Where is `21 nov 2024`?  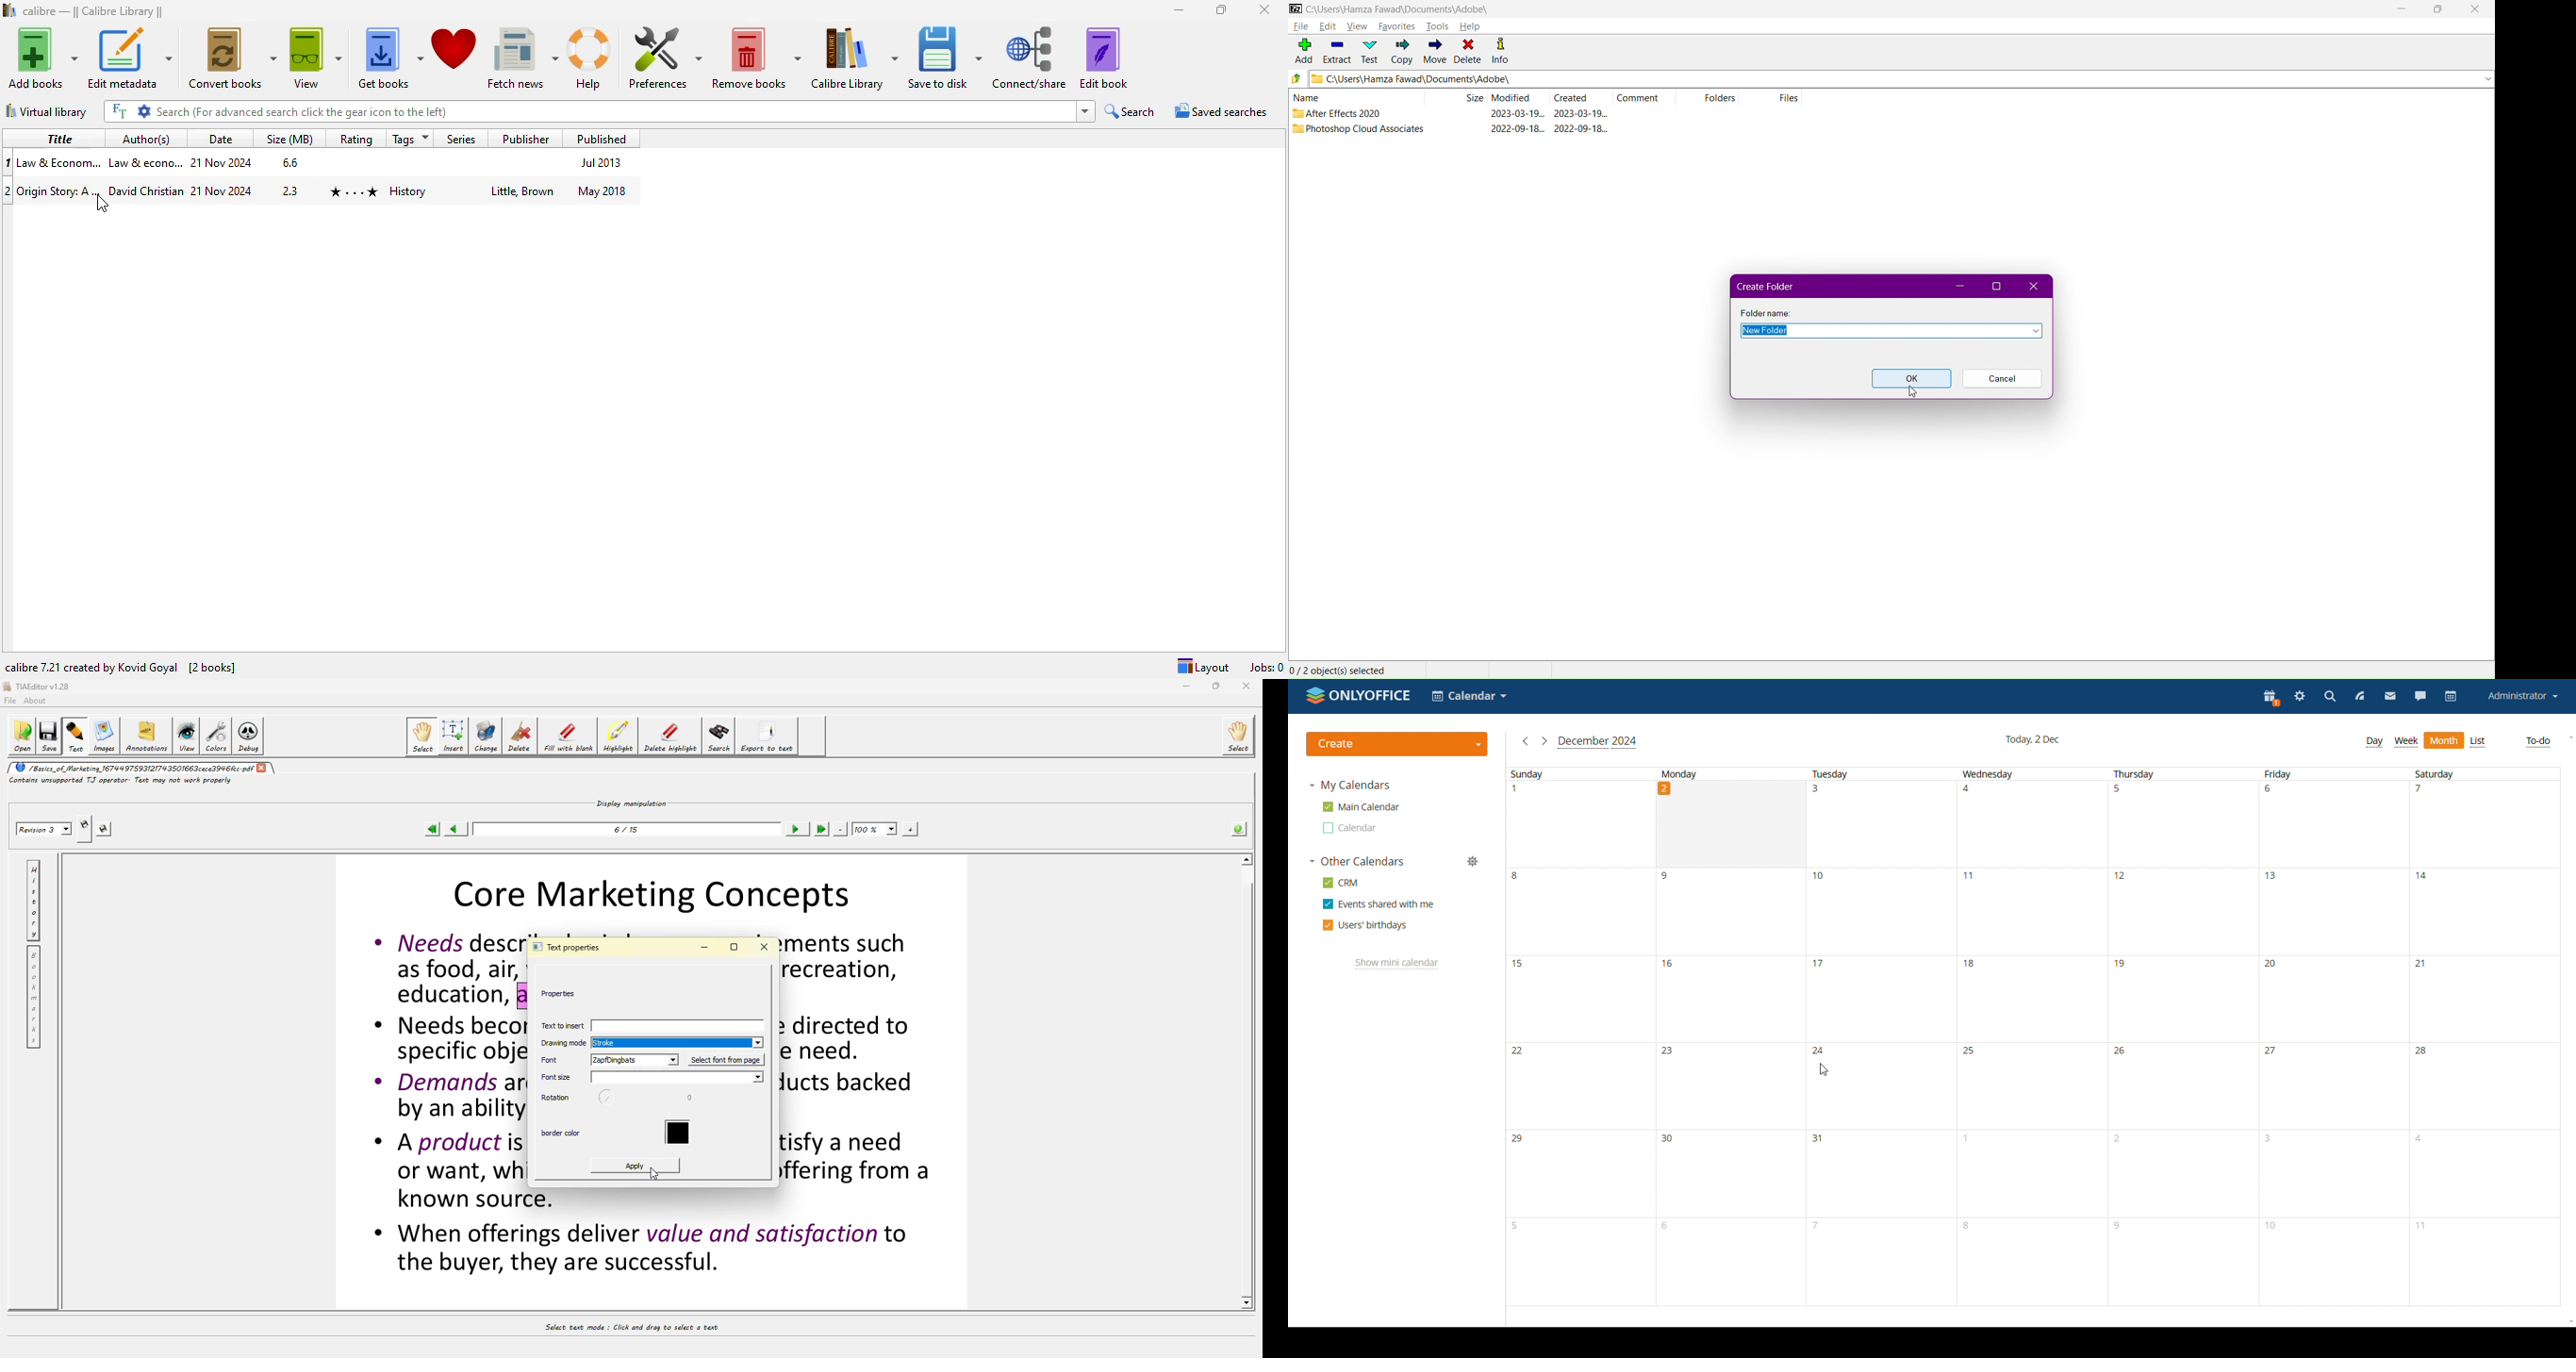 21 nov 2024 is located at coordinates (223, 190).